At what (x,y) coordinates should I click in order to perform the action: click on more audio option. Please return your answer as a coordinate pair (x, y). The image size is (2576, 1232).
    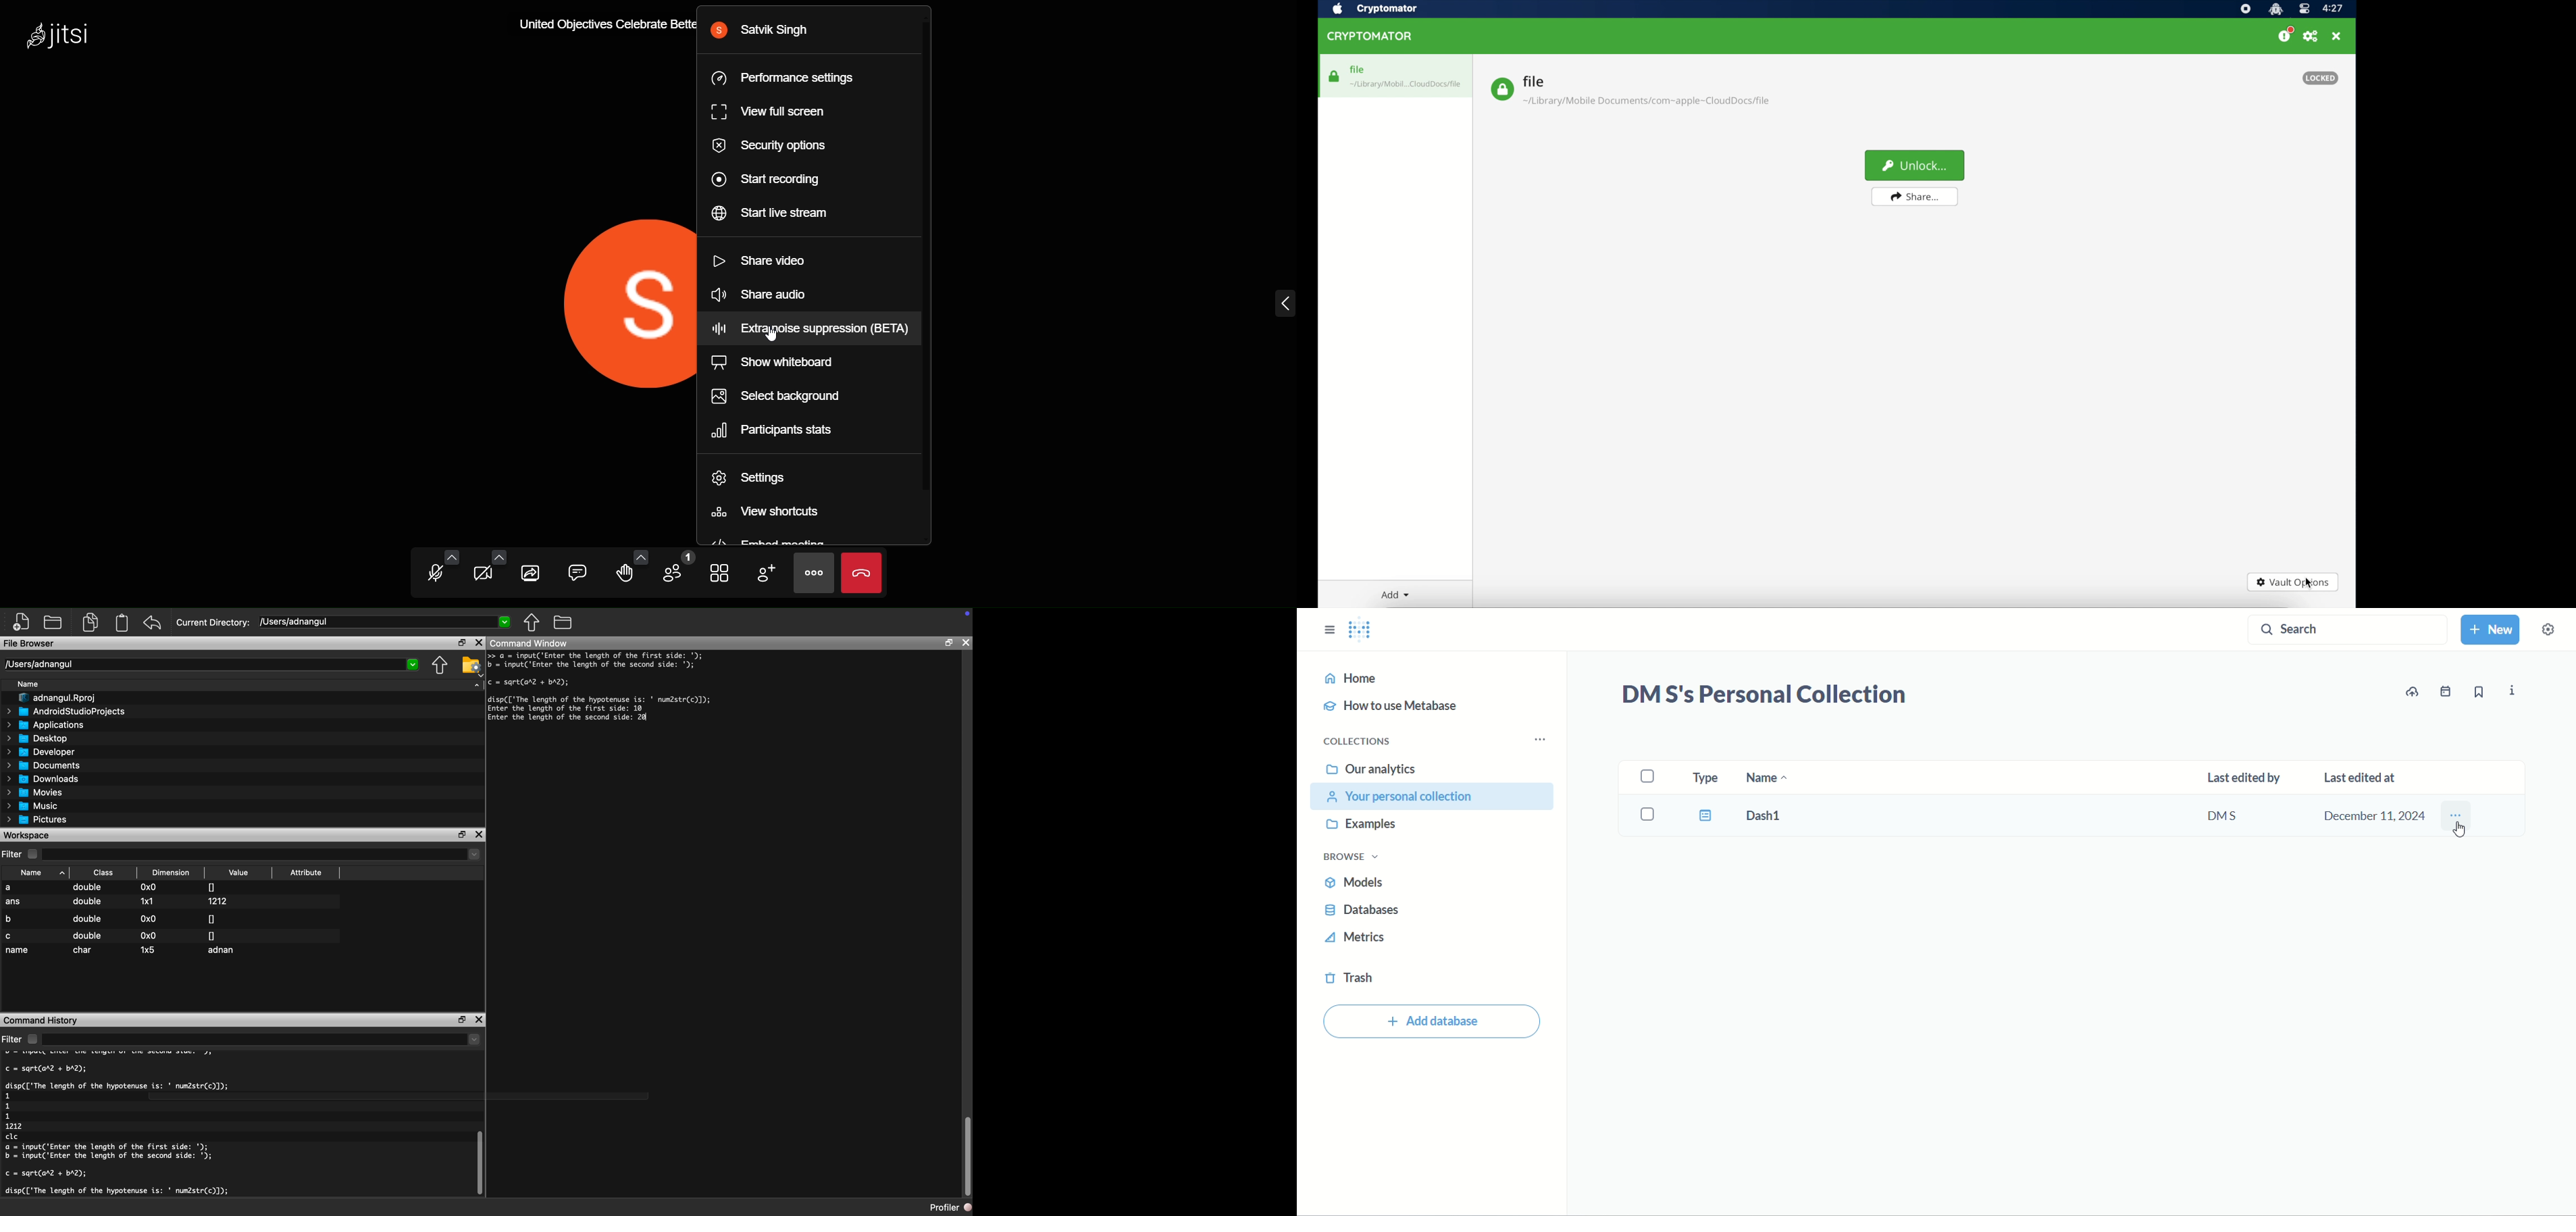
    Looking at the image, I should click on (450, 556).